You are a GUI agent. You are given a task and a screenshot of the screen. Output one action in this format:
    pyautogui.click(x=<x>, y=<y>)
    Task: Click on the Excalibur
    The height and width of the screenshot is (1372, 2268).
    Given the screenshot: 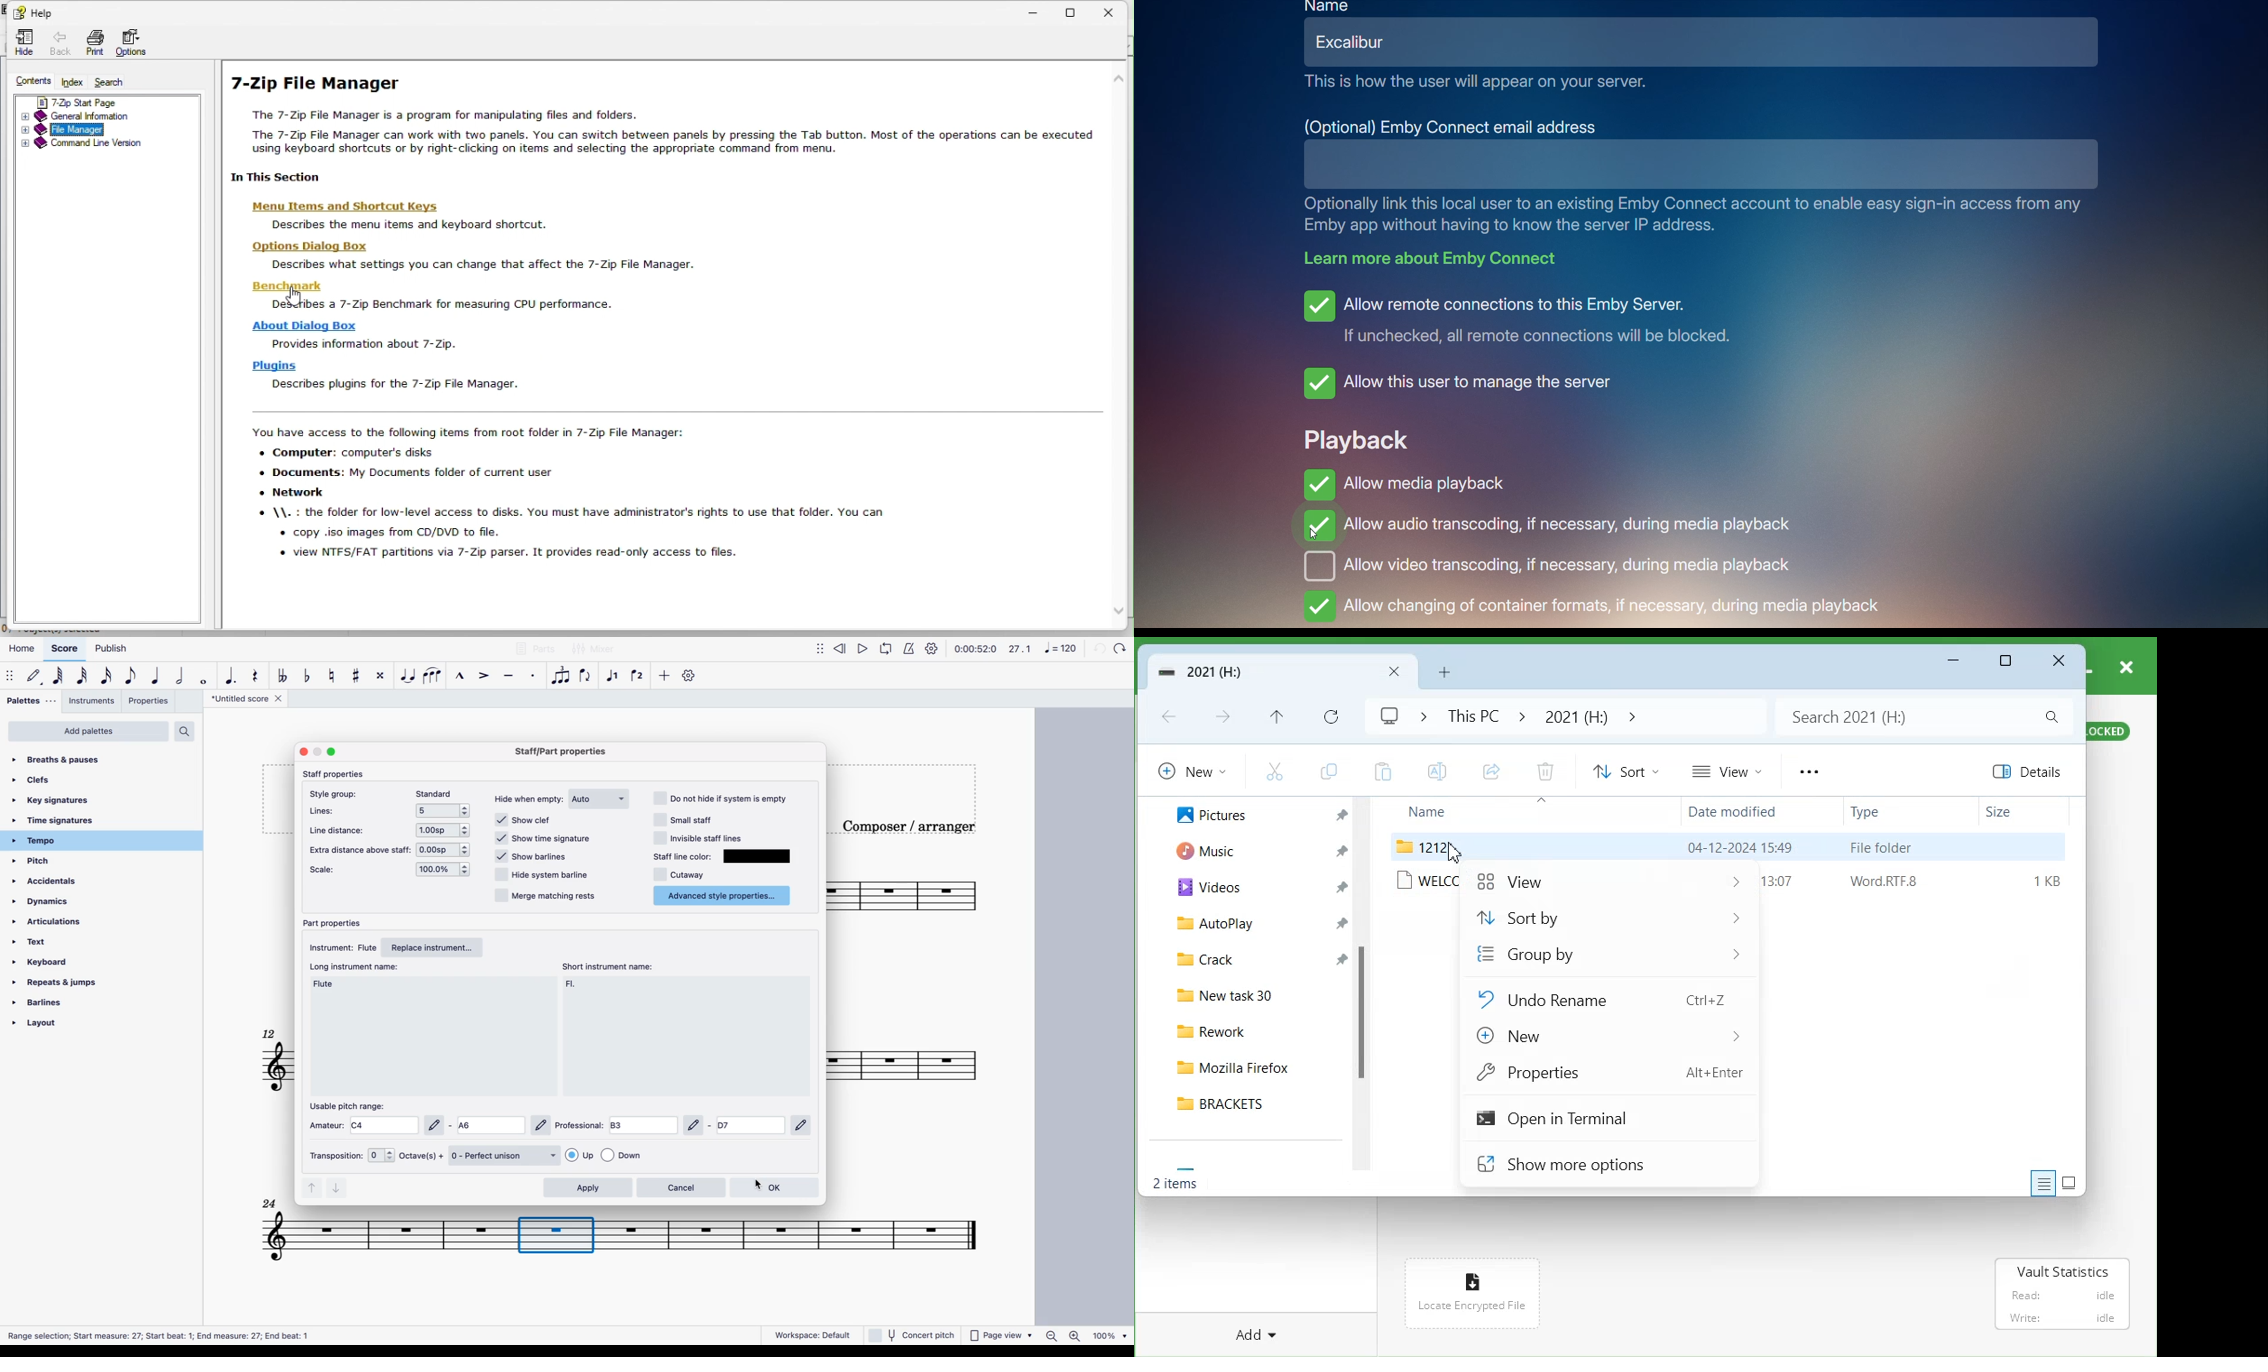 What is the action you would take?
    pyautogui.click(x=1359, y=42)
    